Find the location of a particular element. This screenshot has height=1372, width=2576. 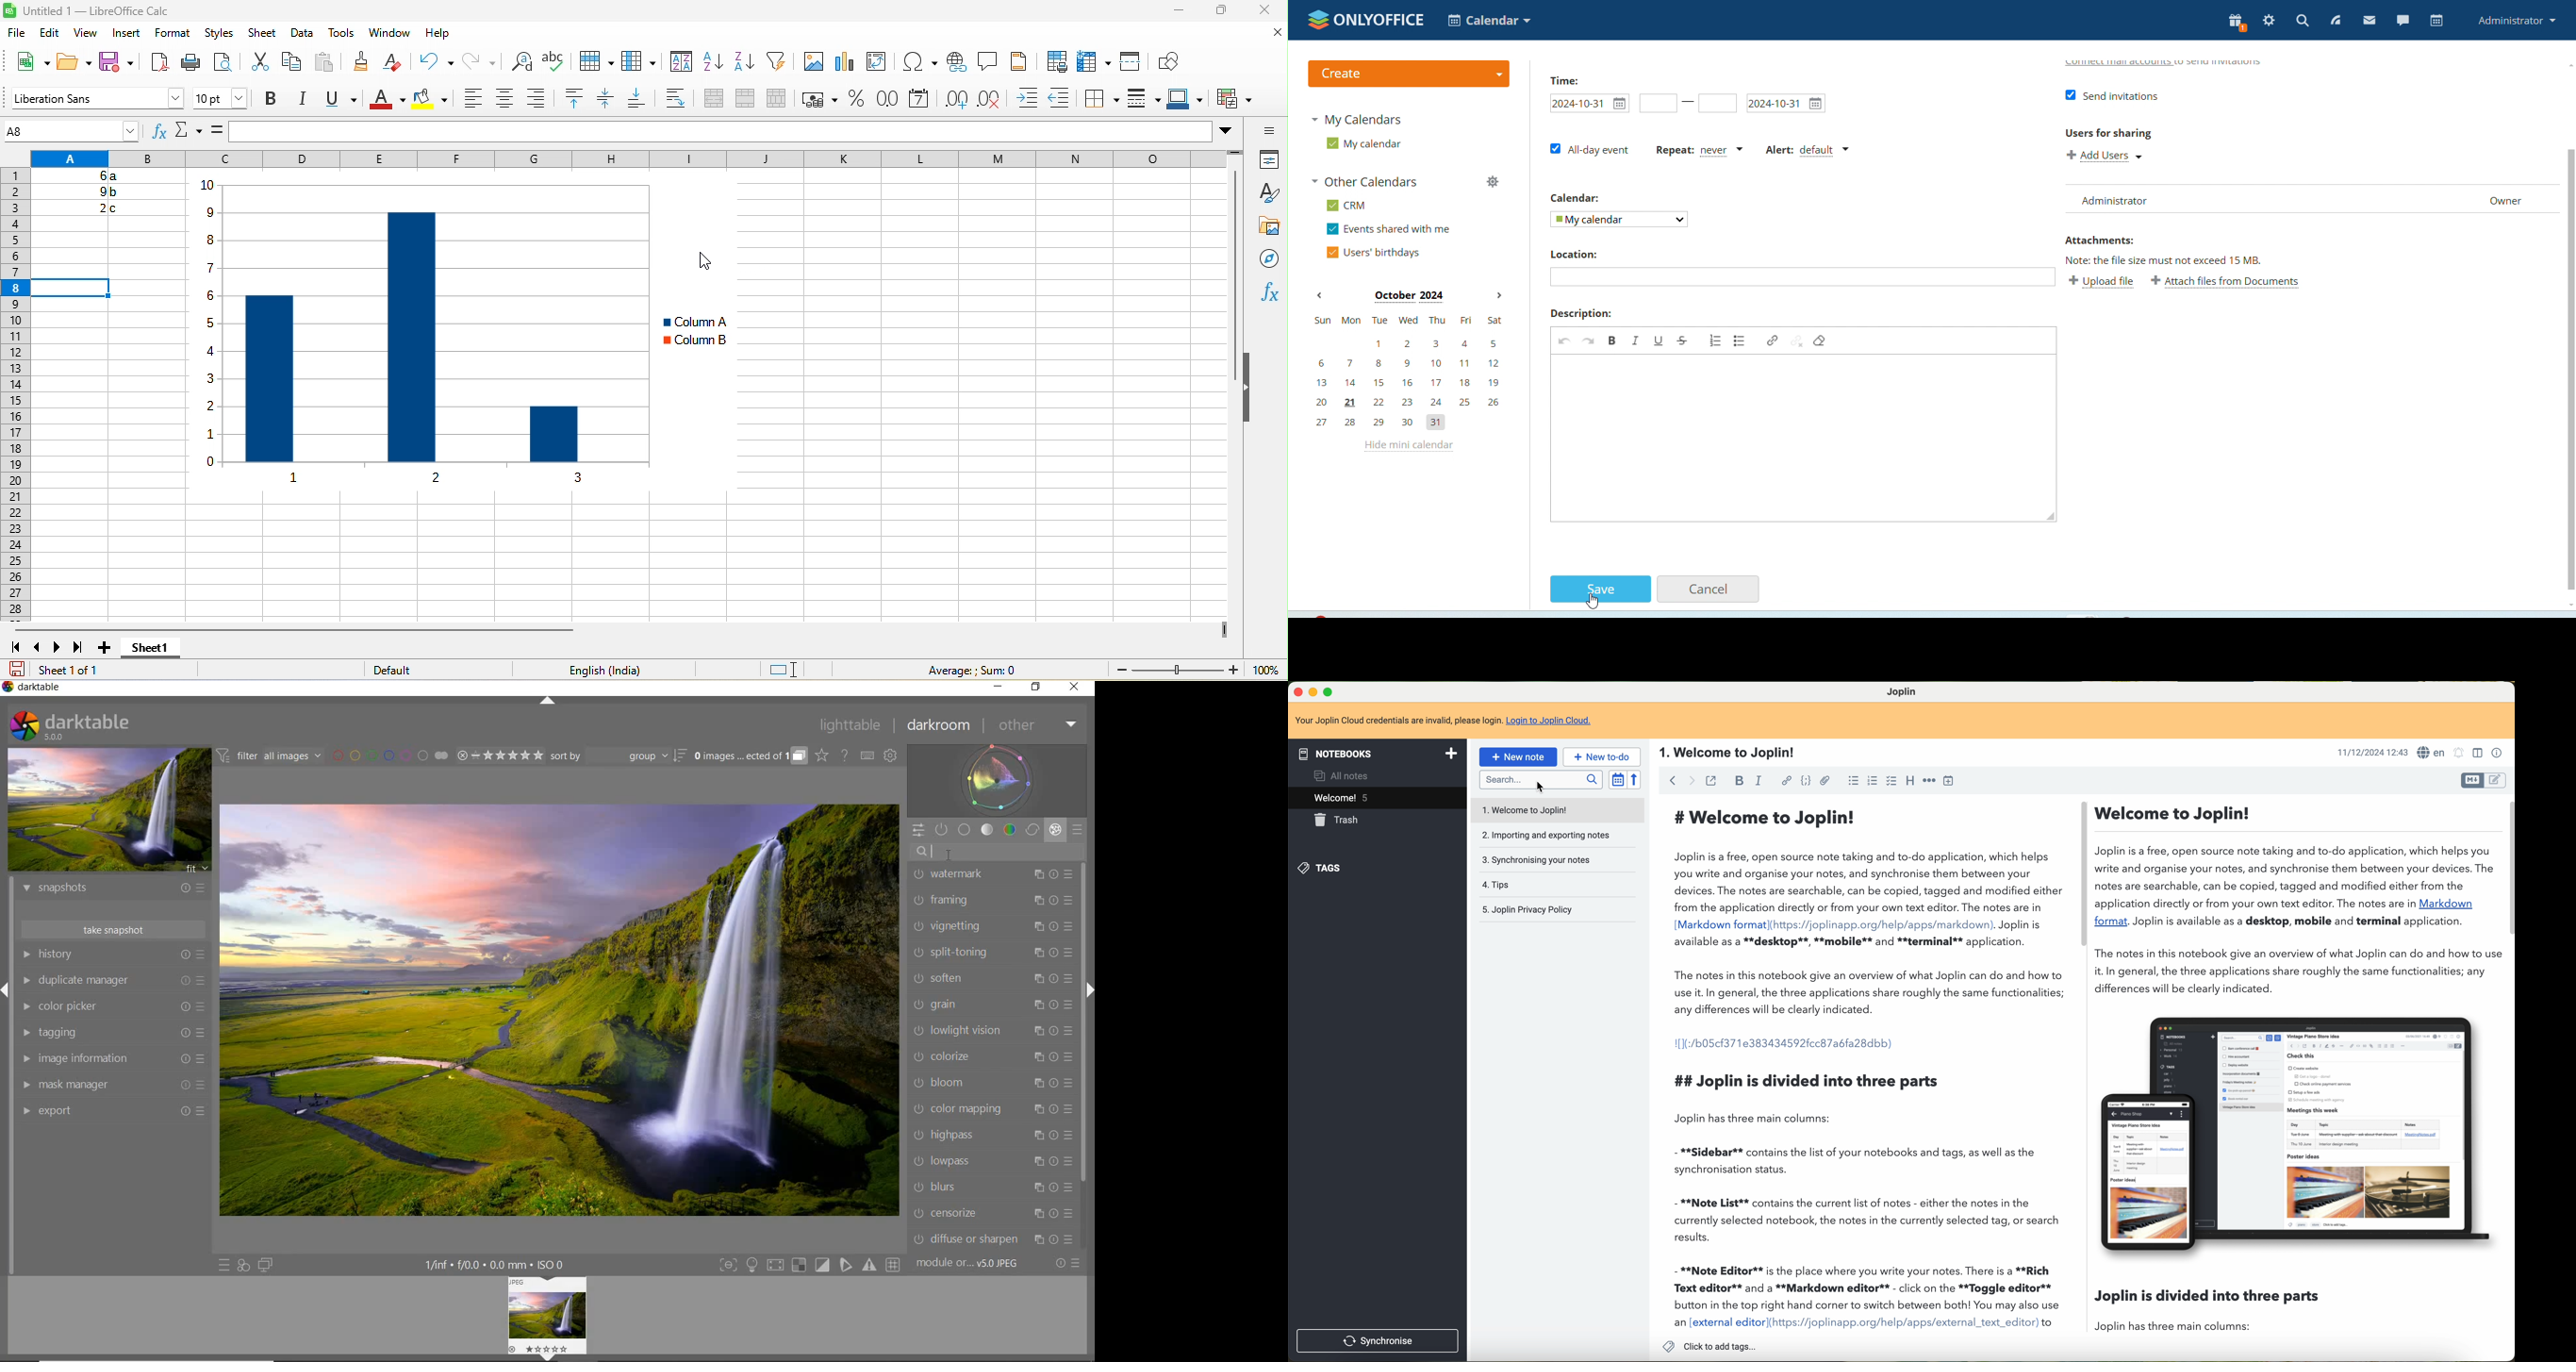

languages is located at coordinates (2432, 753).